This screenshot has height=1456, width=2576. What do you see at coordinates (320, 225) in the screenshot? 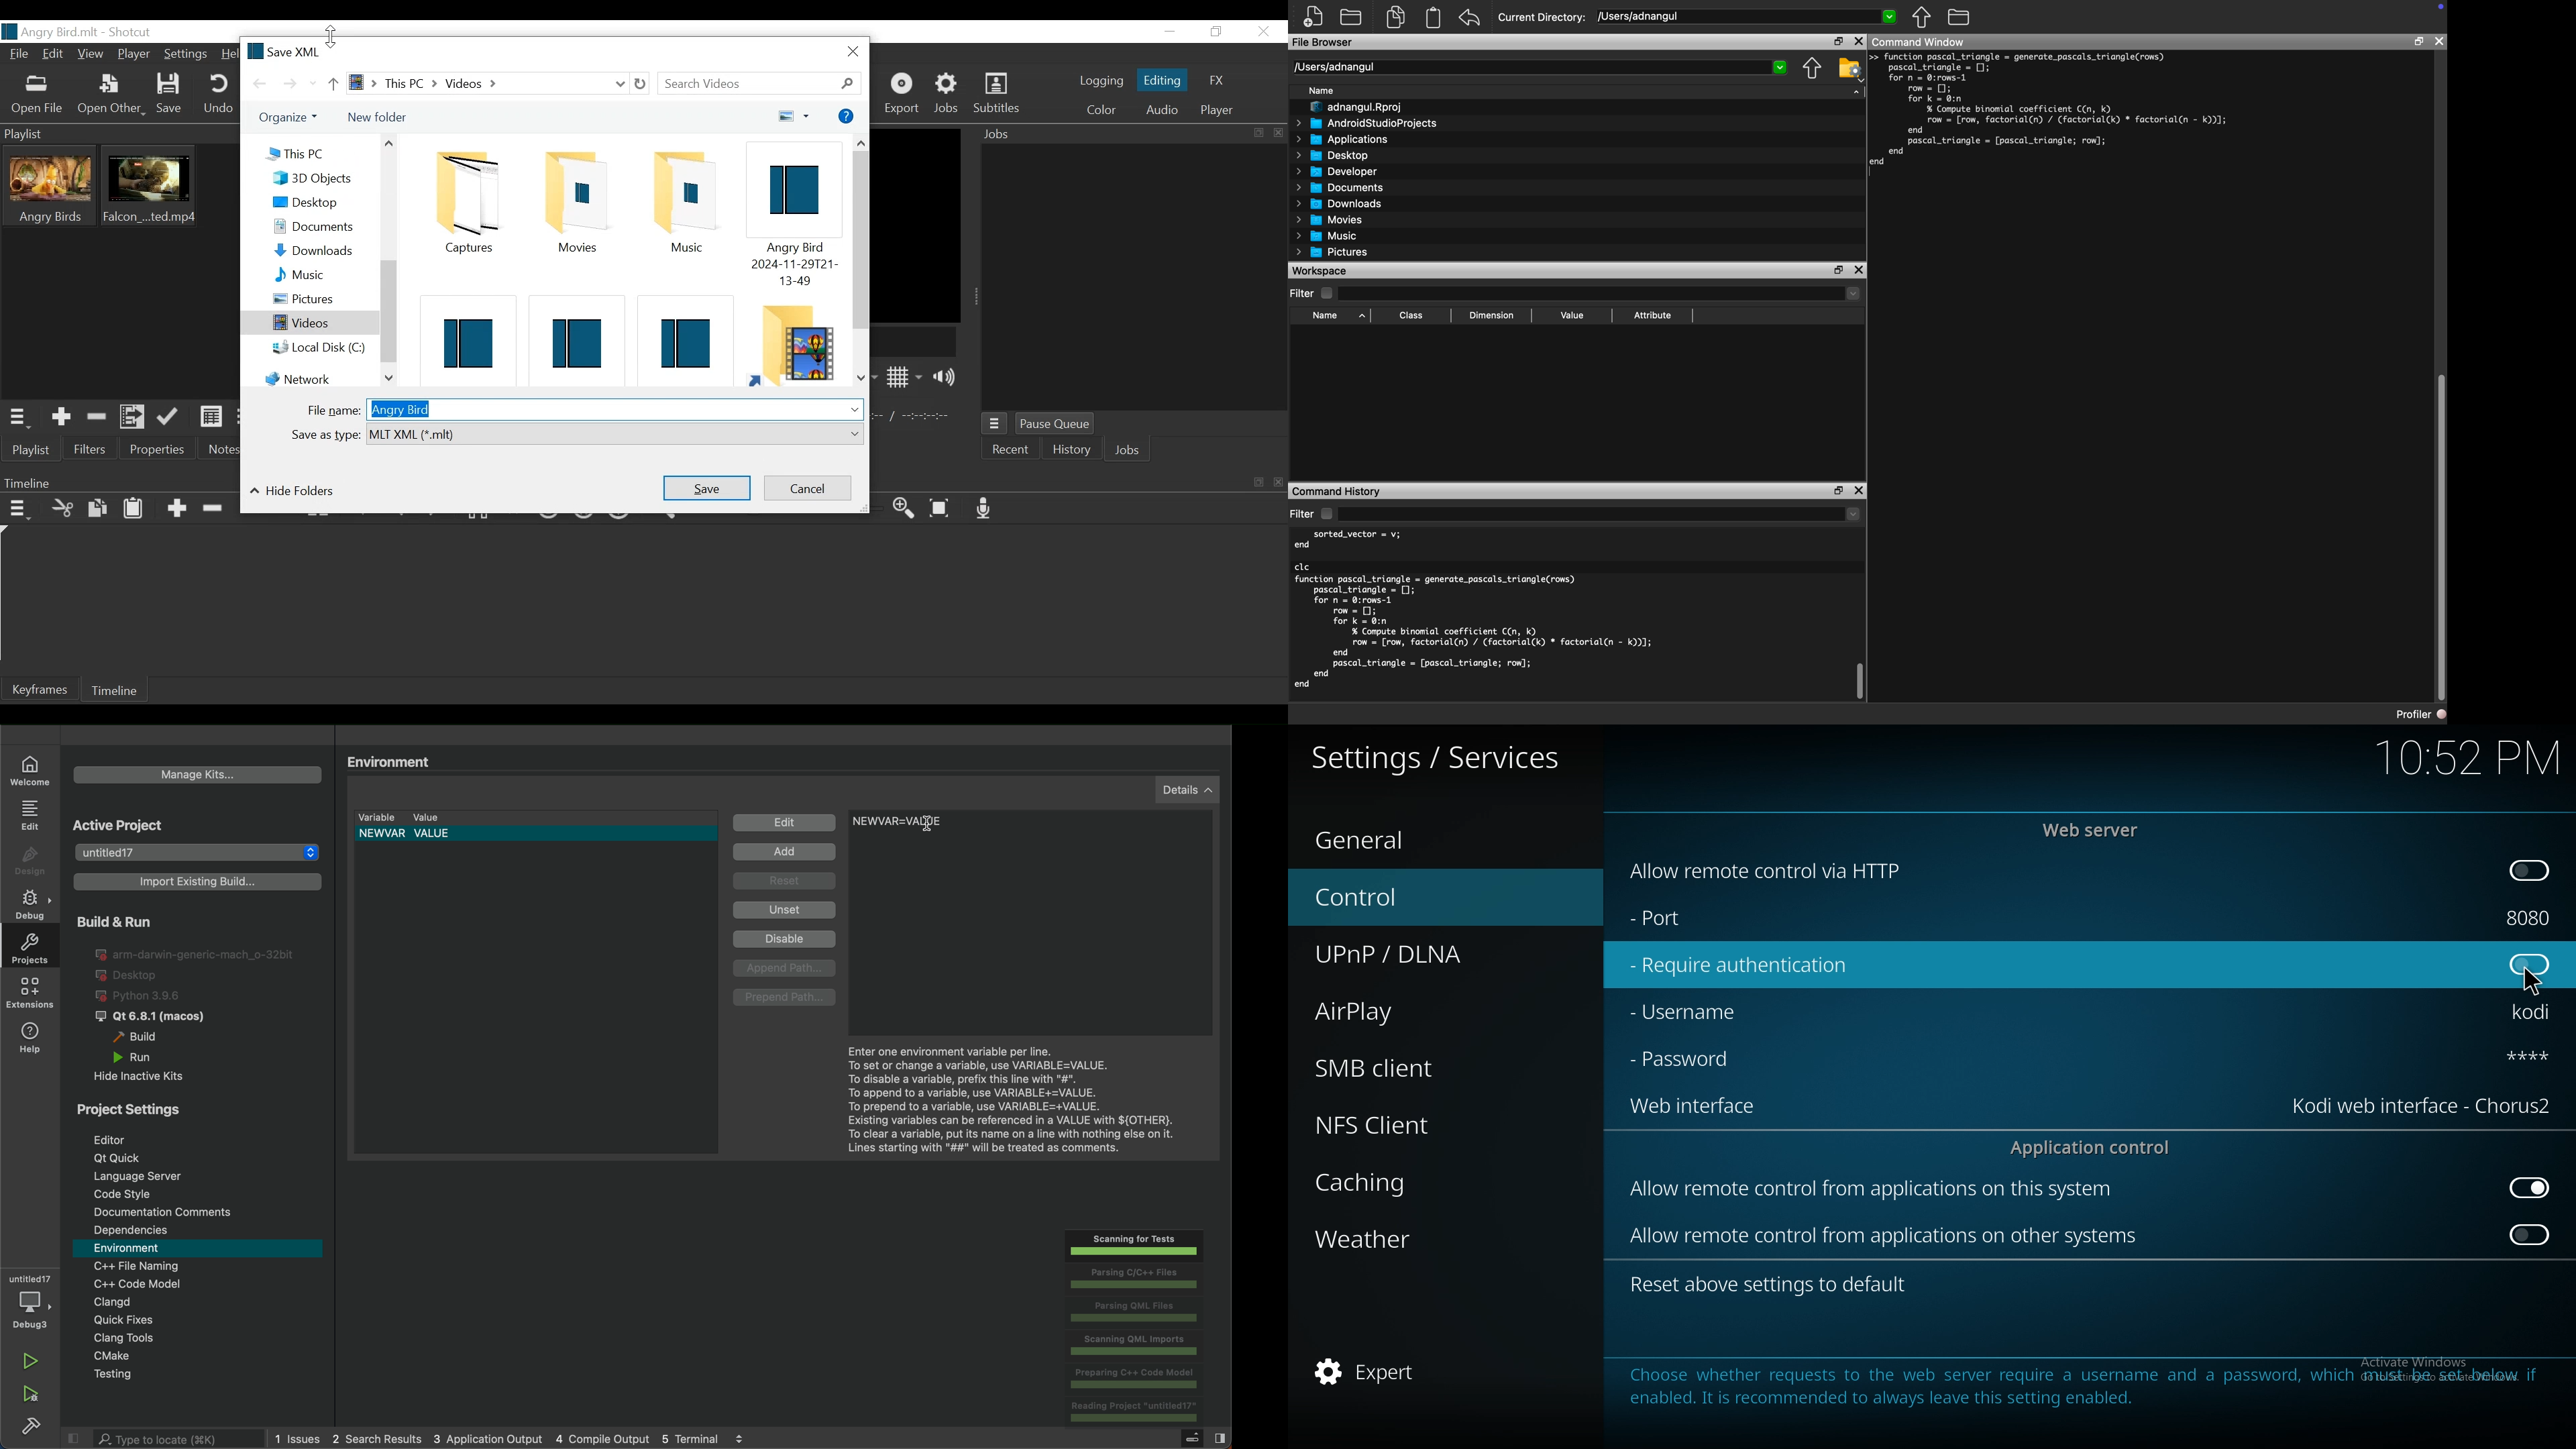
I see `Documents` at bounding box center [320, 225].